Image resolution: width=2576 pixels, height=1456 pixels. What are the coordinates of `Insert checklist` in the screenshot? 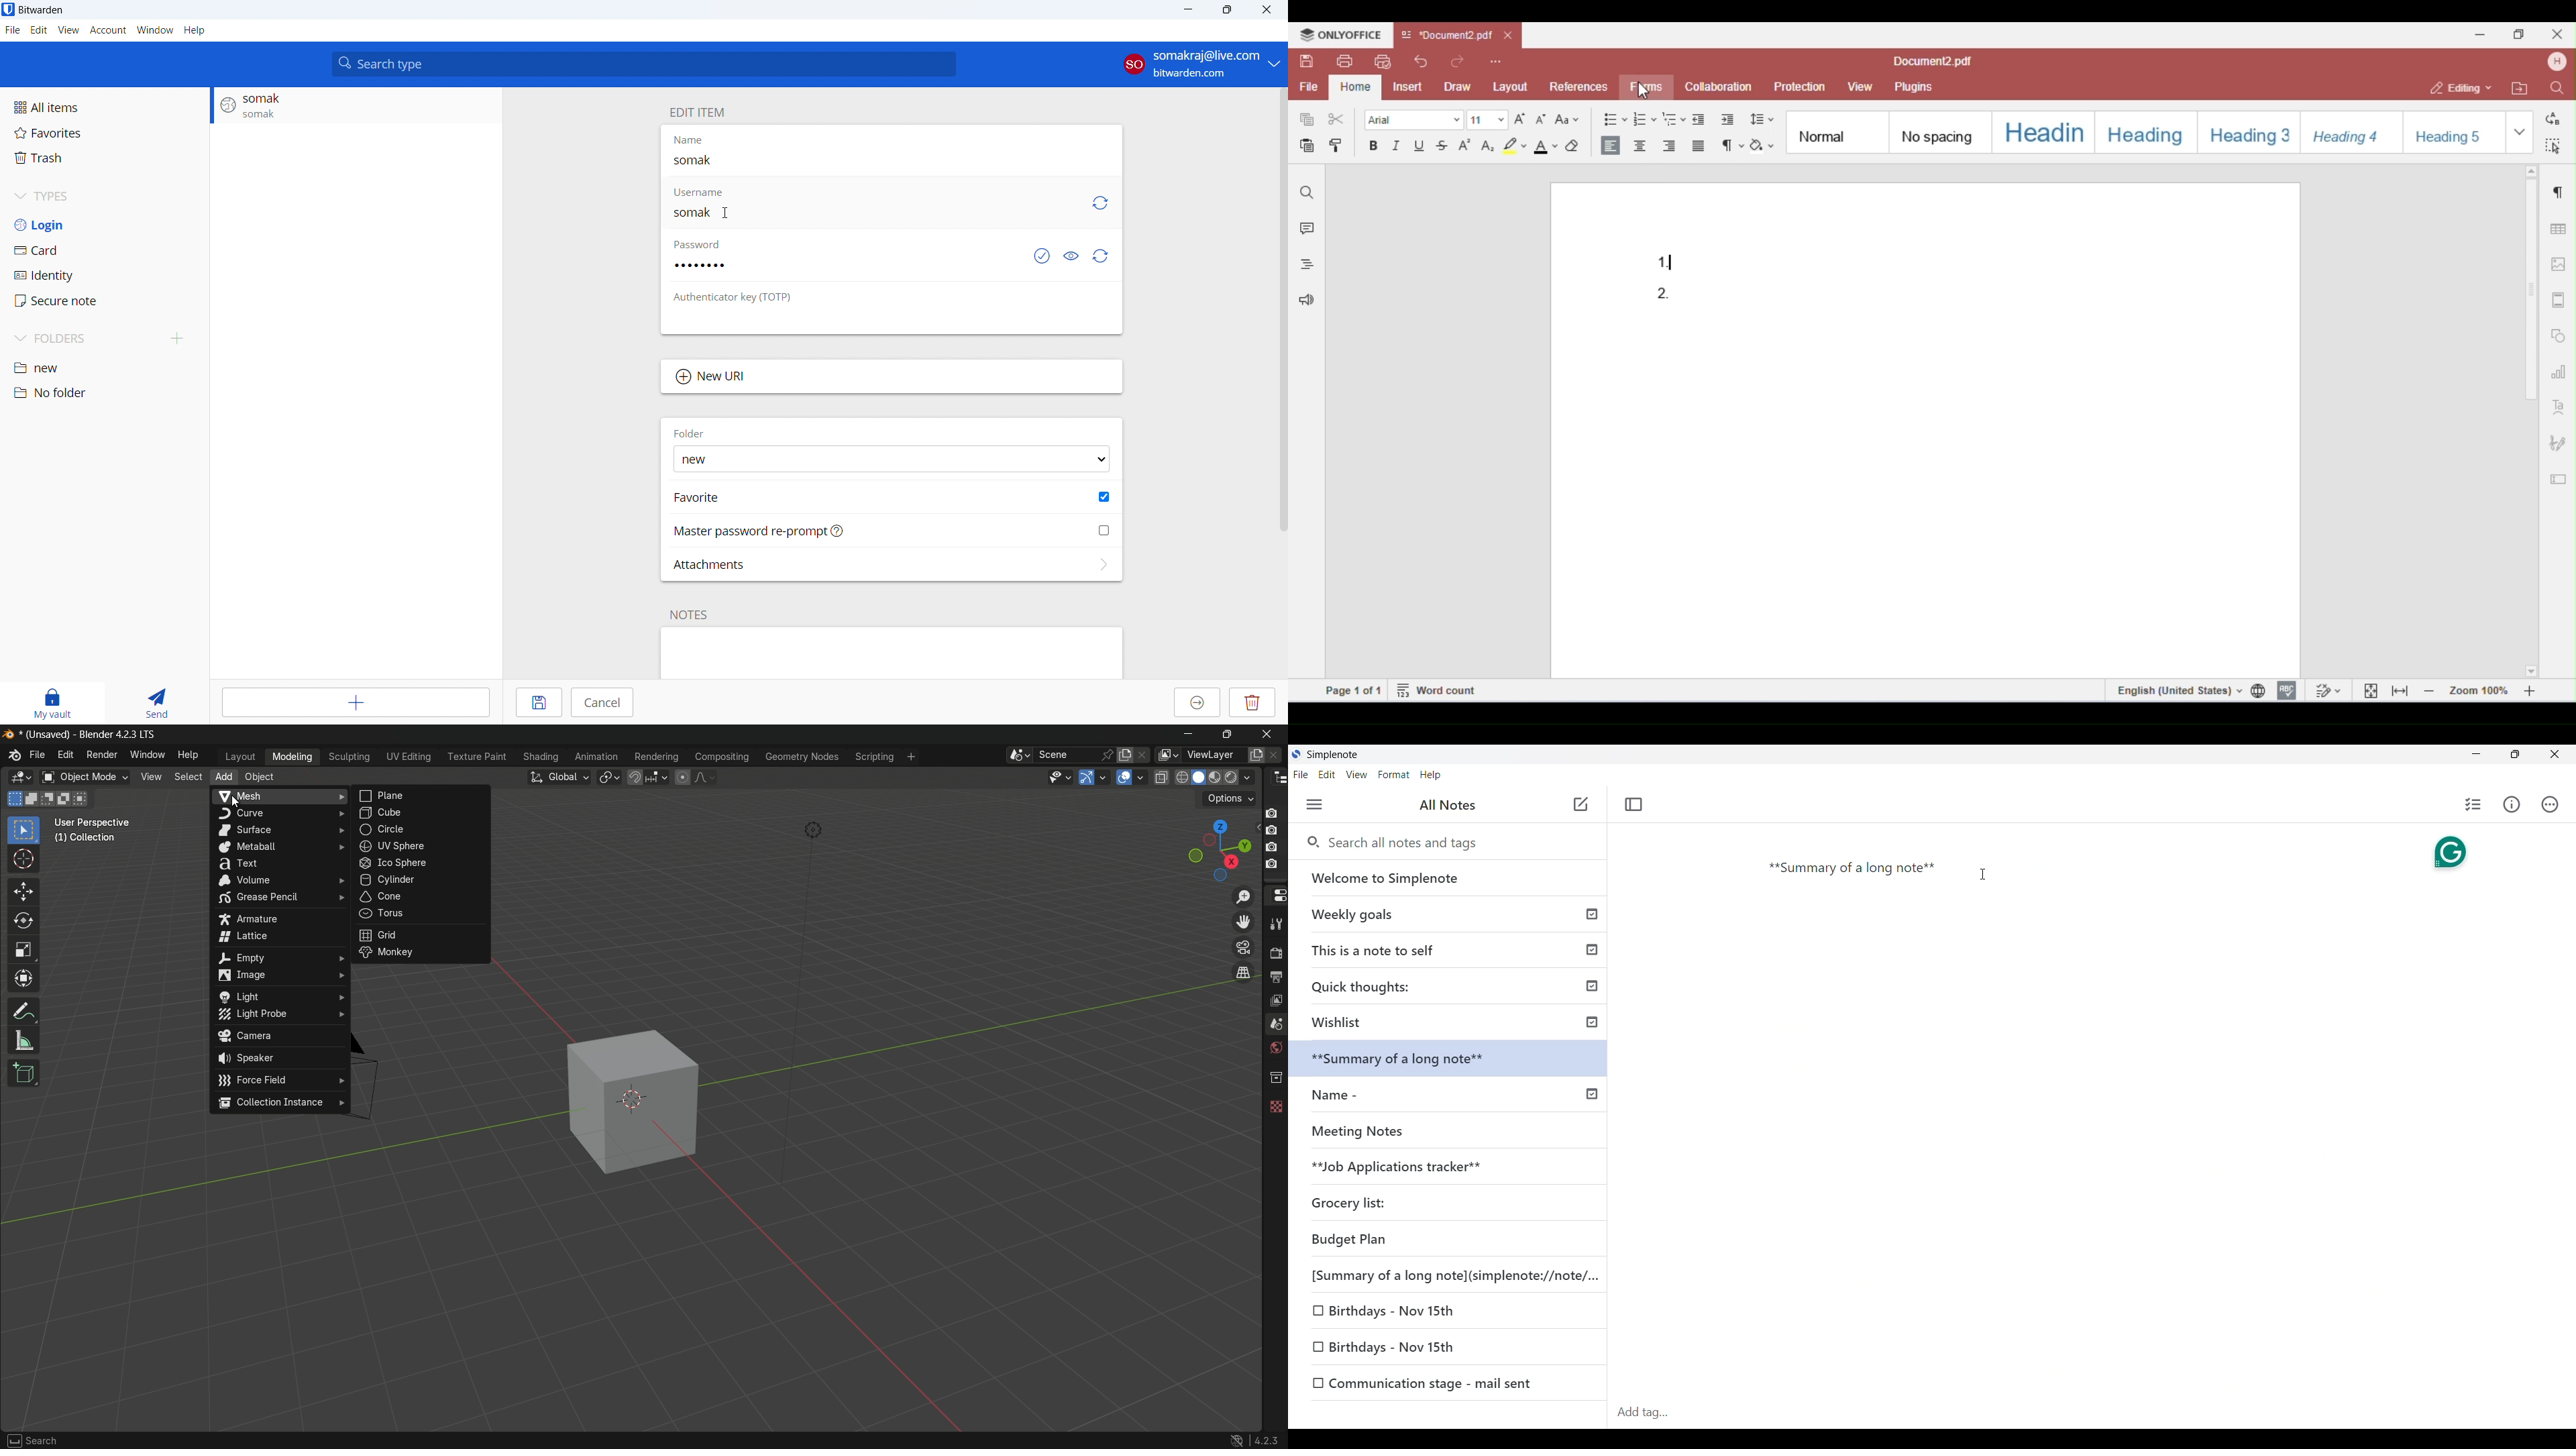 It's located at (2474, 804).